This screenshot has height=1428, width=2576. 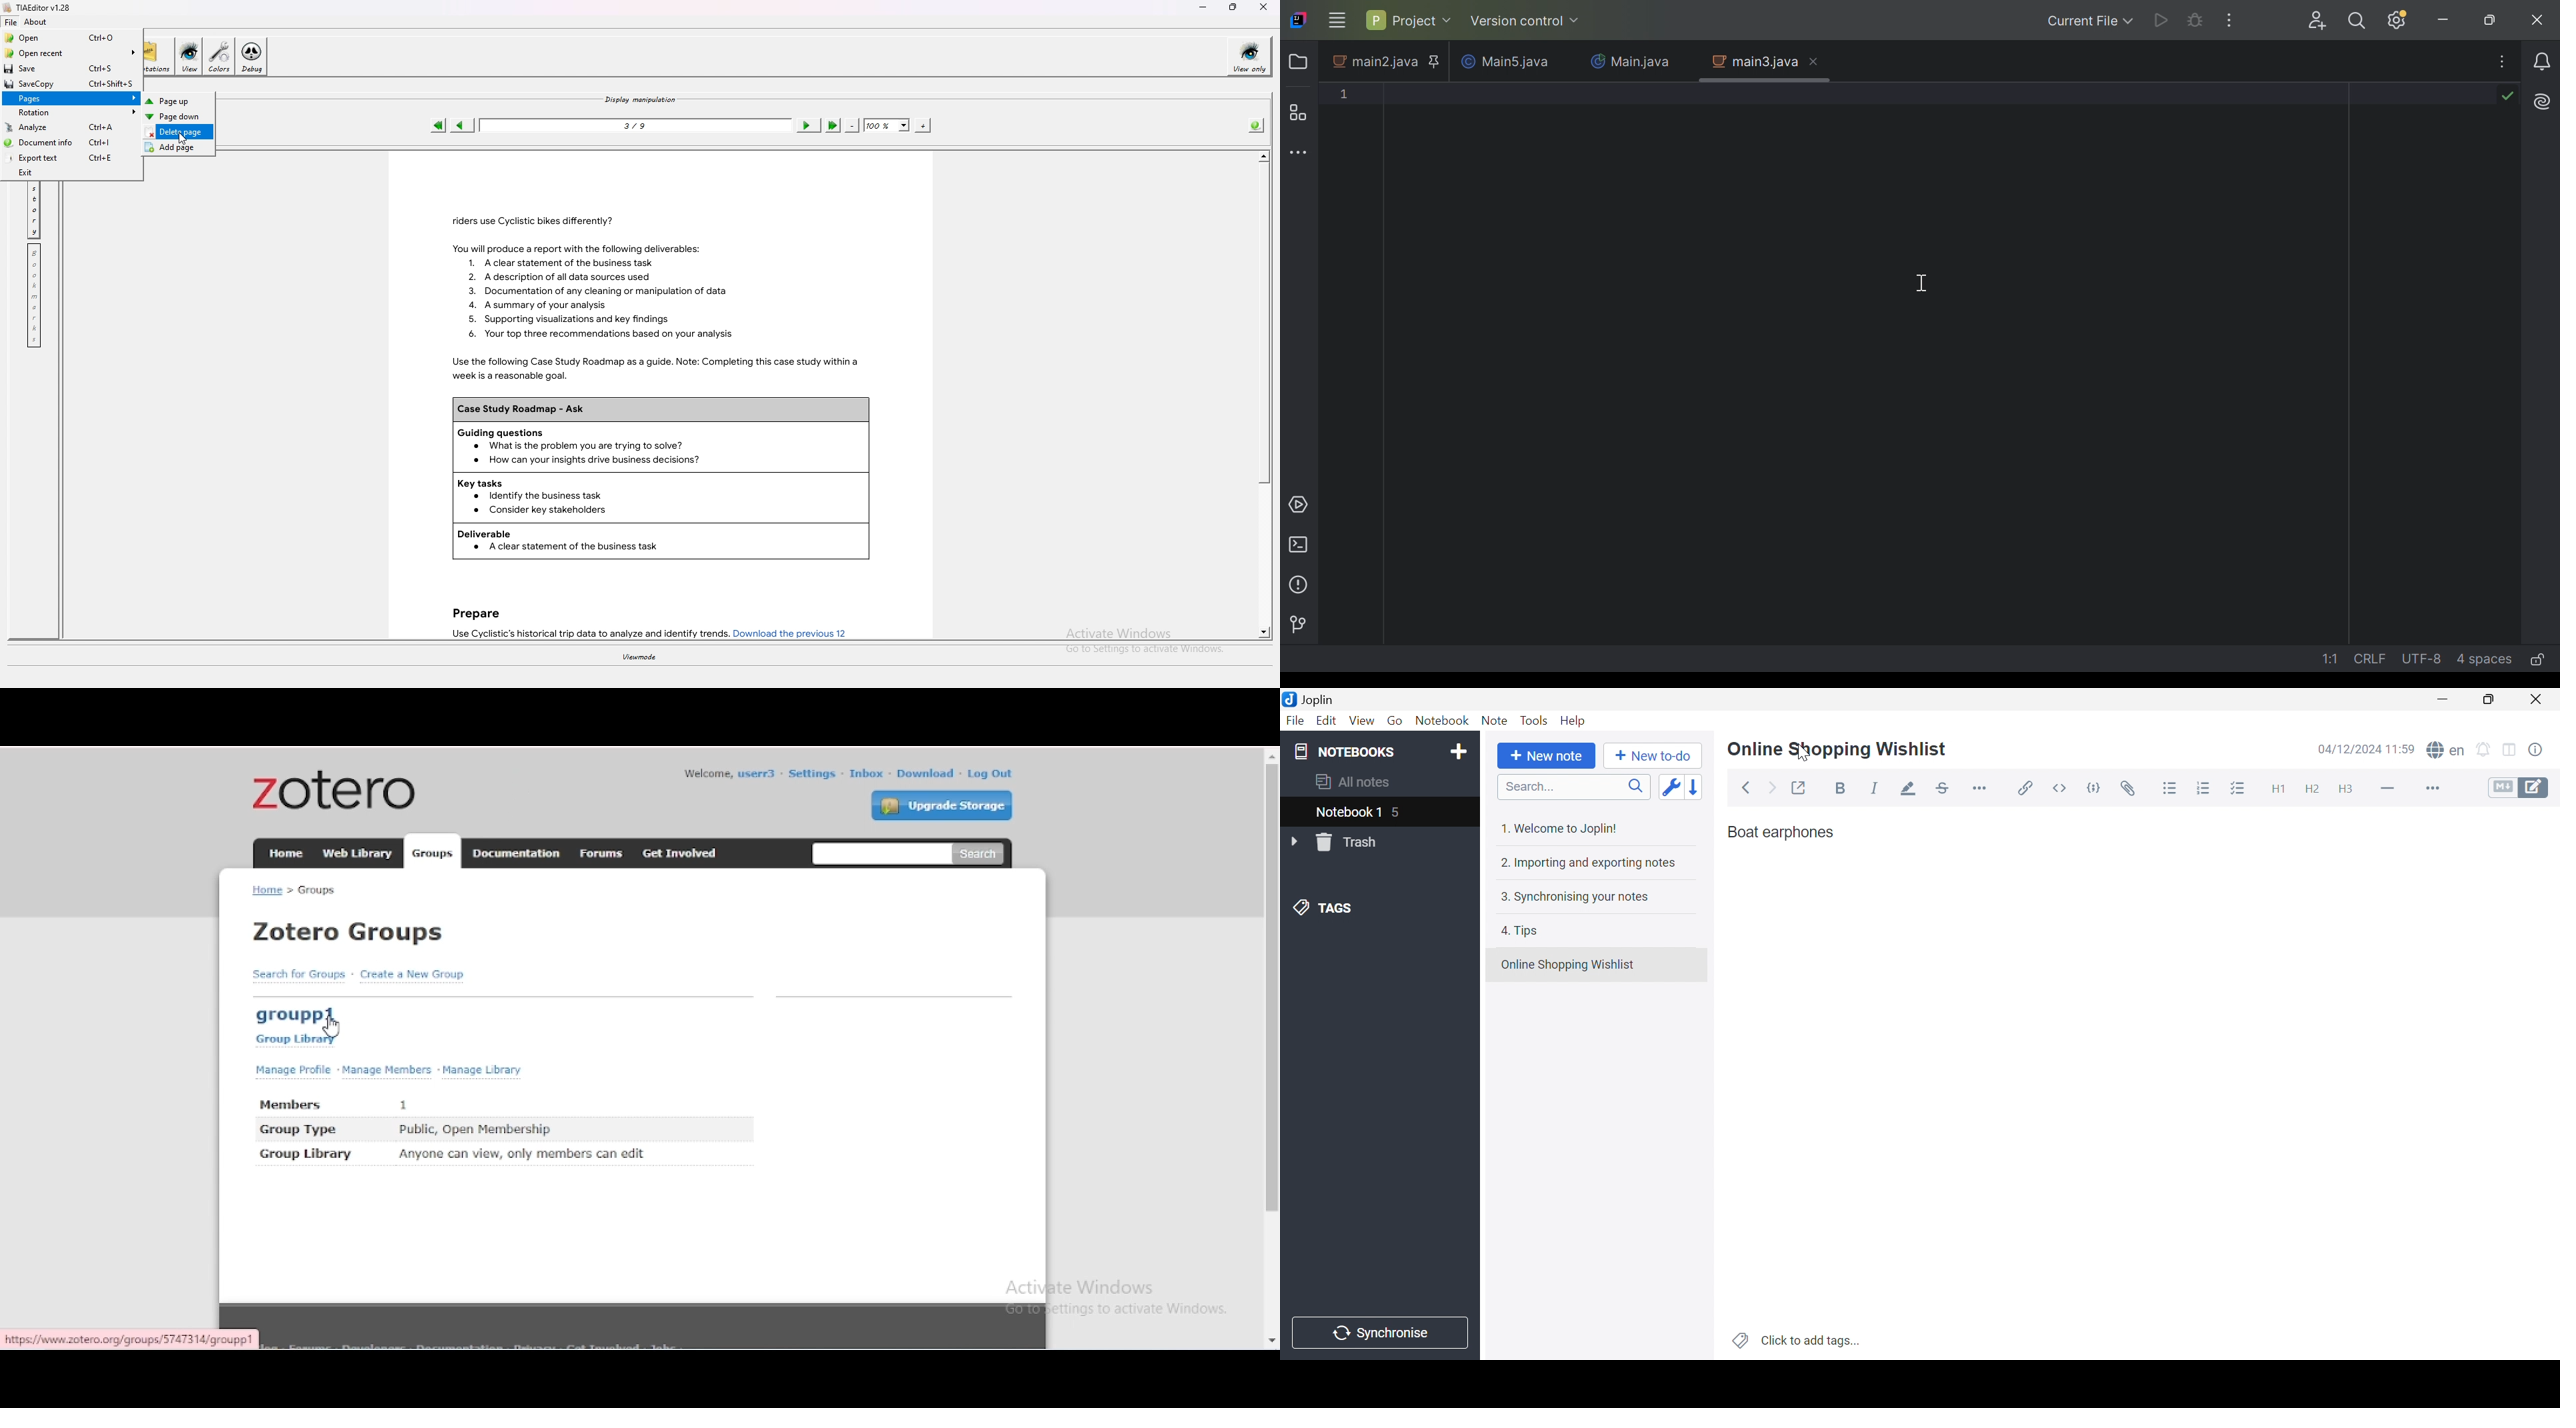 What do you see at coordinates (910, 853) in the screenshot?
I see `search` at bounding box center [910, 853].